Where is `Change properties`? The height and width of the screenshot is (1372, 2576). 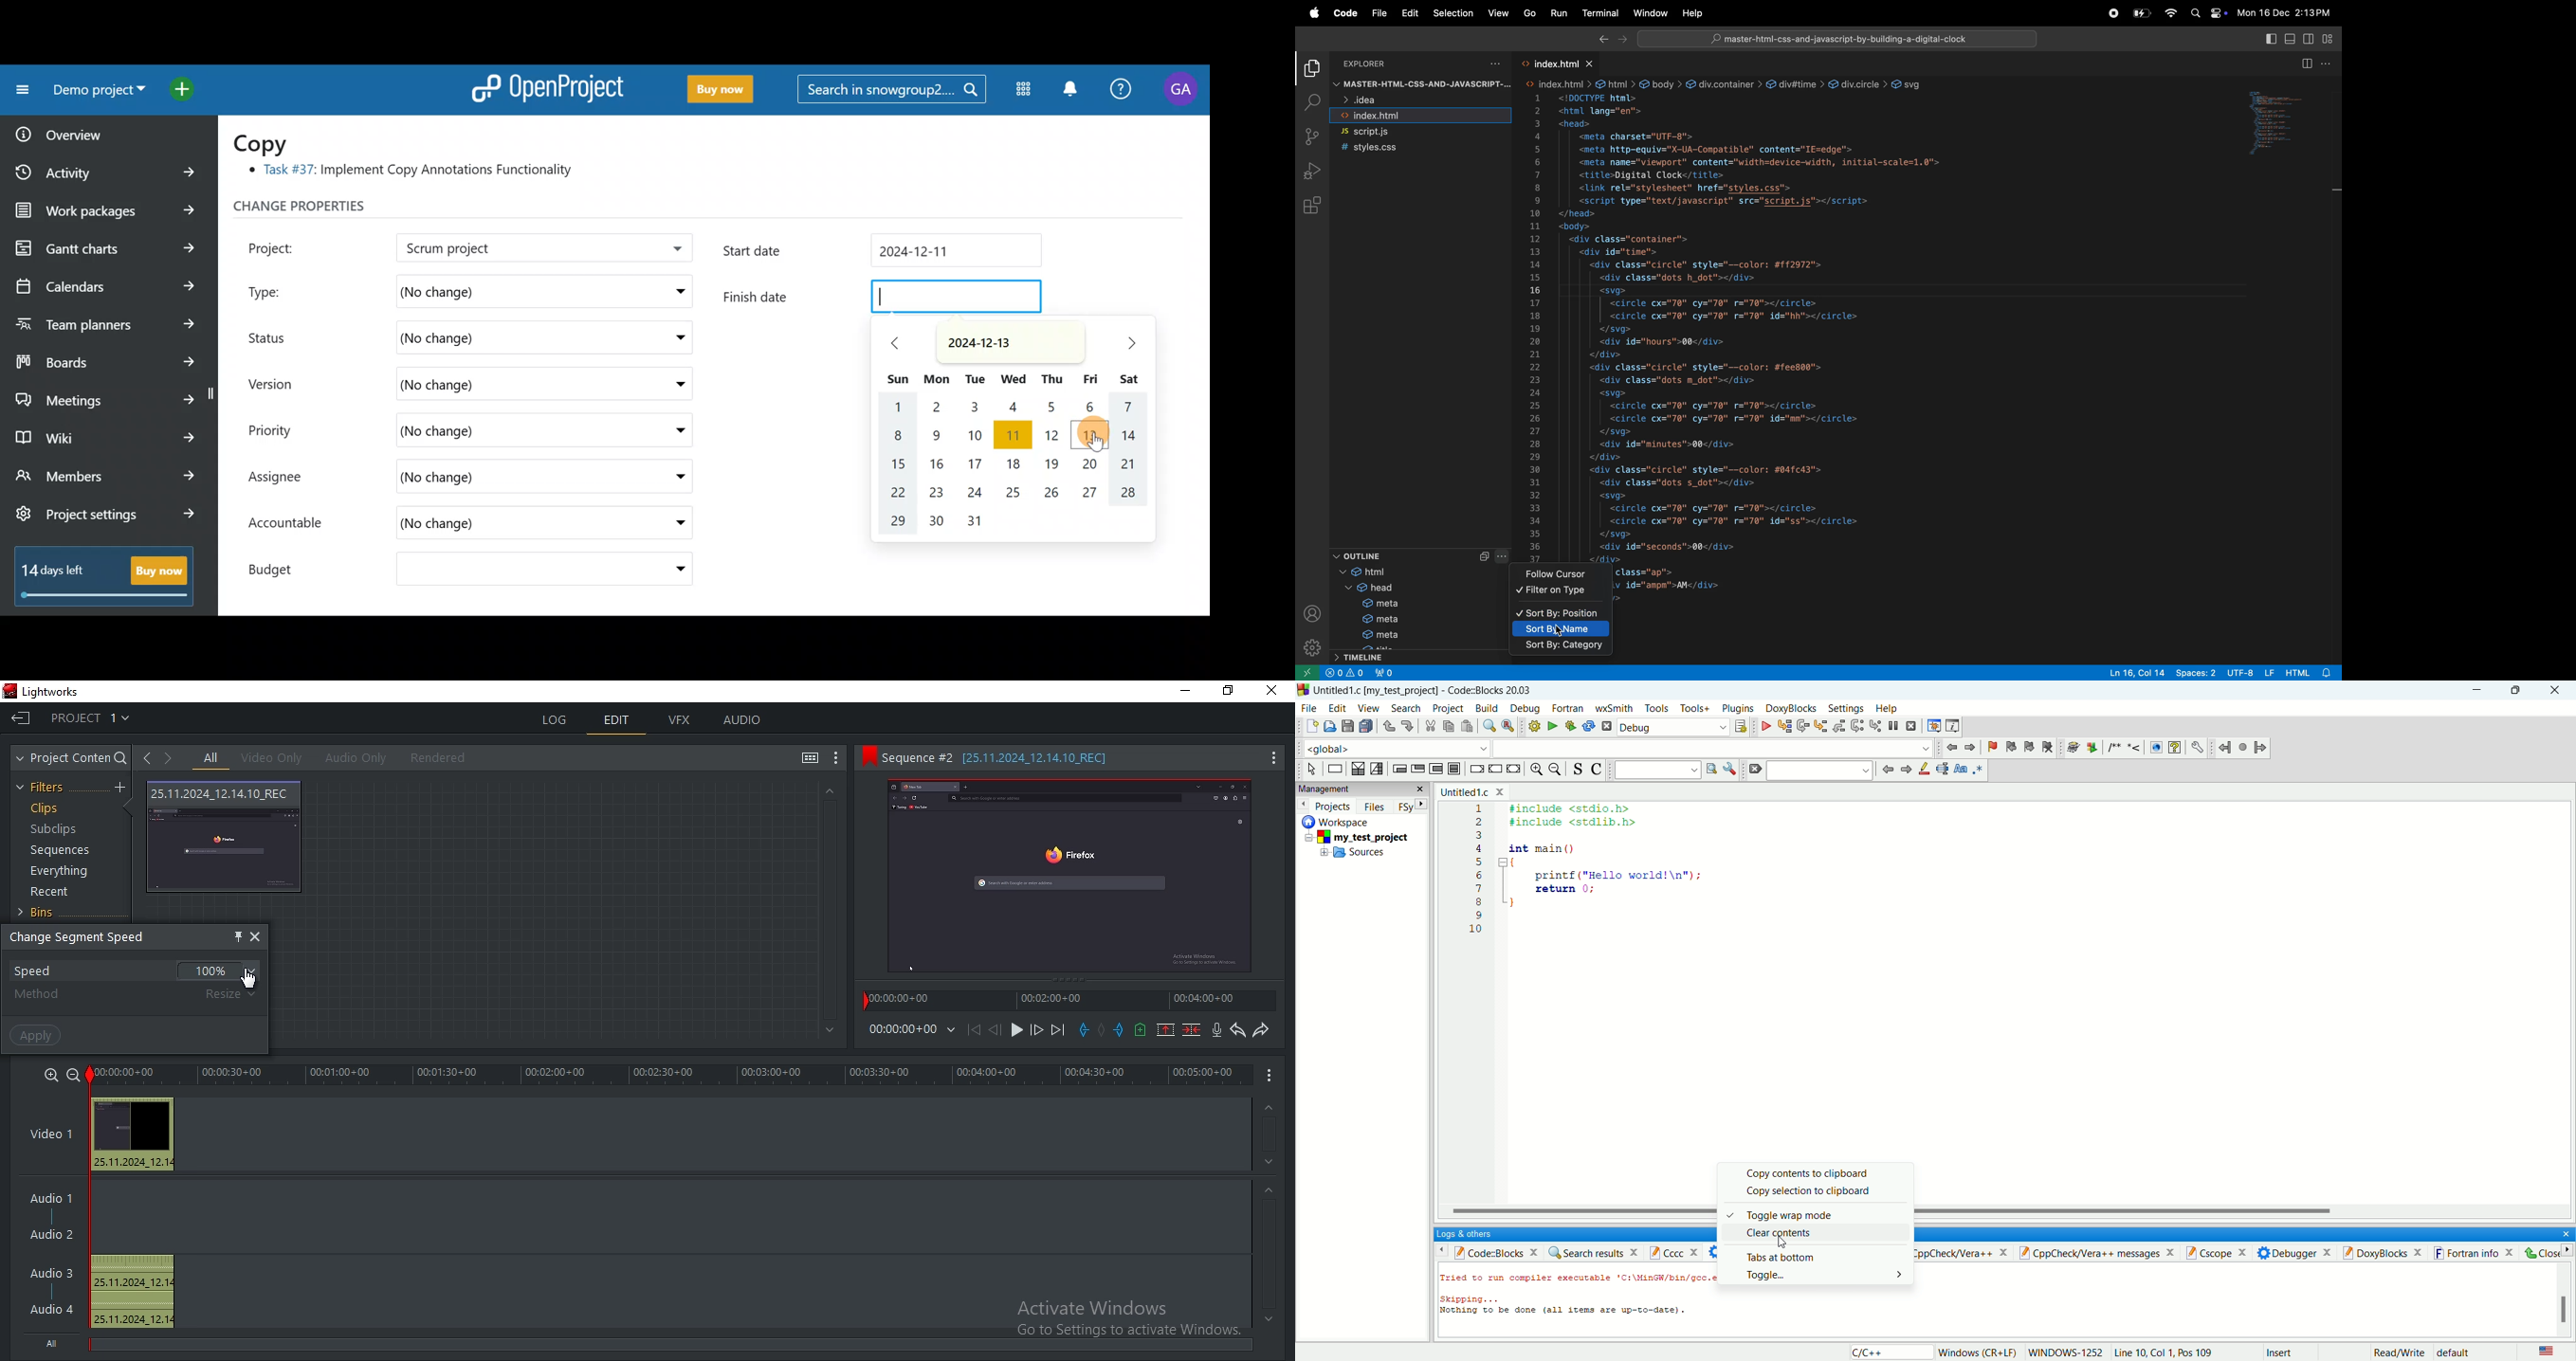 Change properties is located at coordinates (325, 209).